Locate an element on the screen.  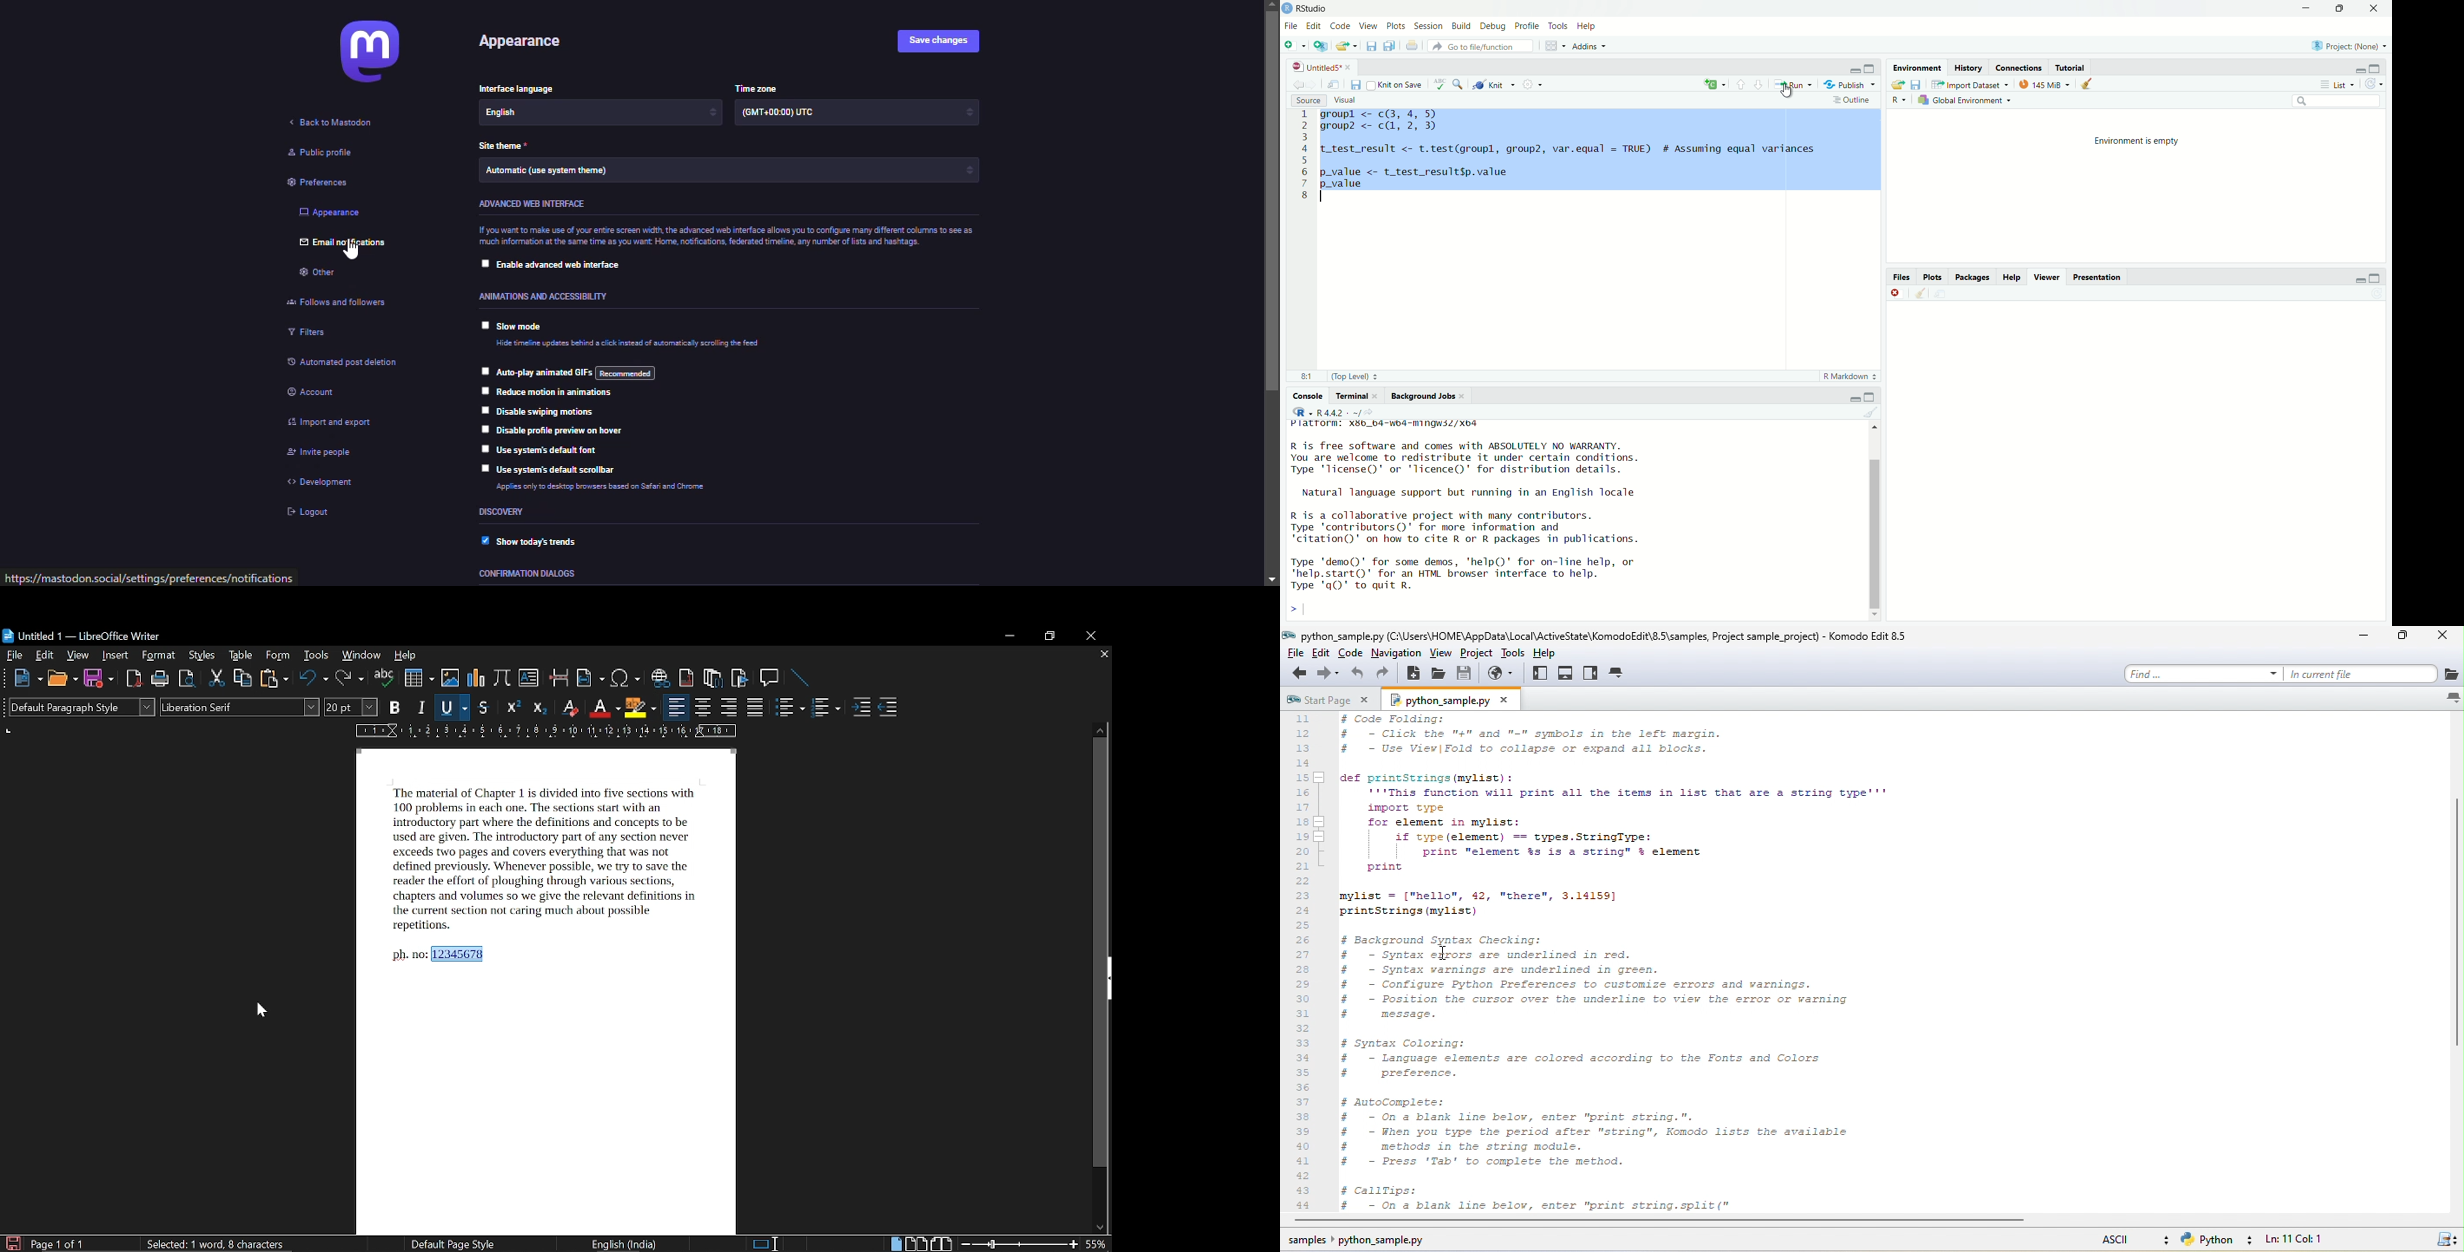
view is located at coordinates (78, 656).